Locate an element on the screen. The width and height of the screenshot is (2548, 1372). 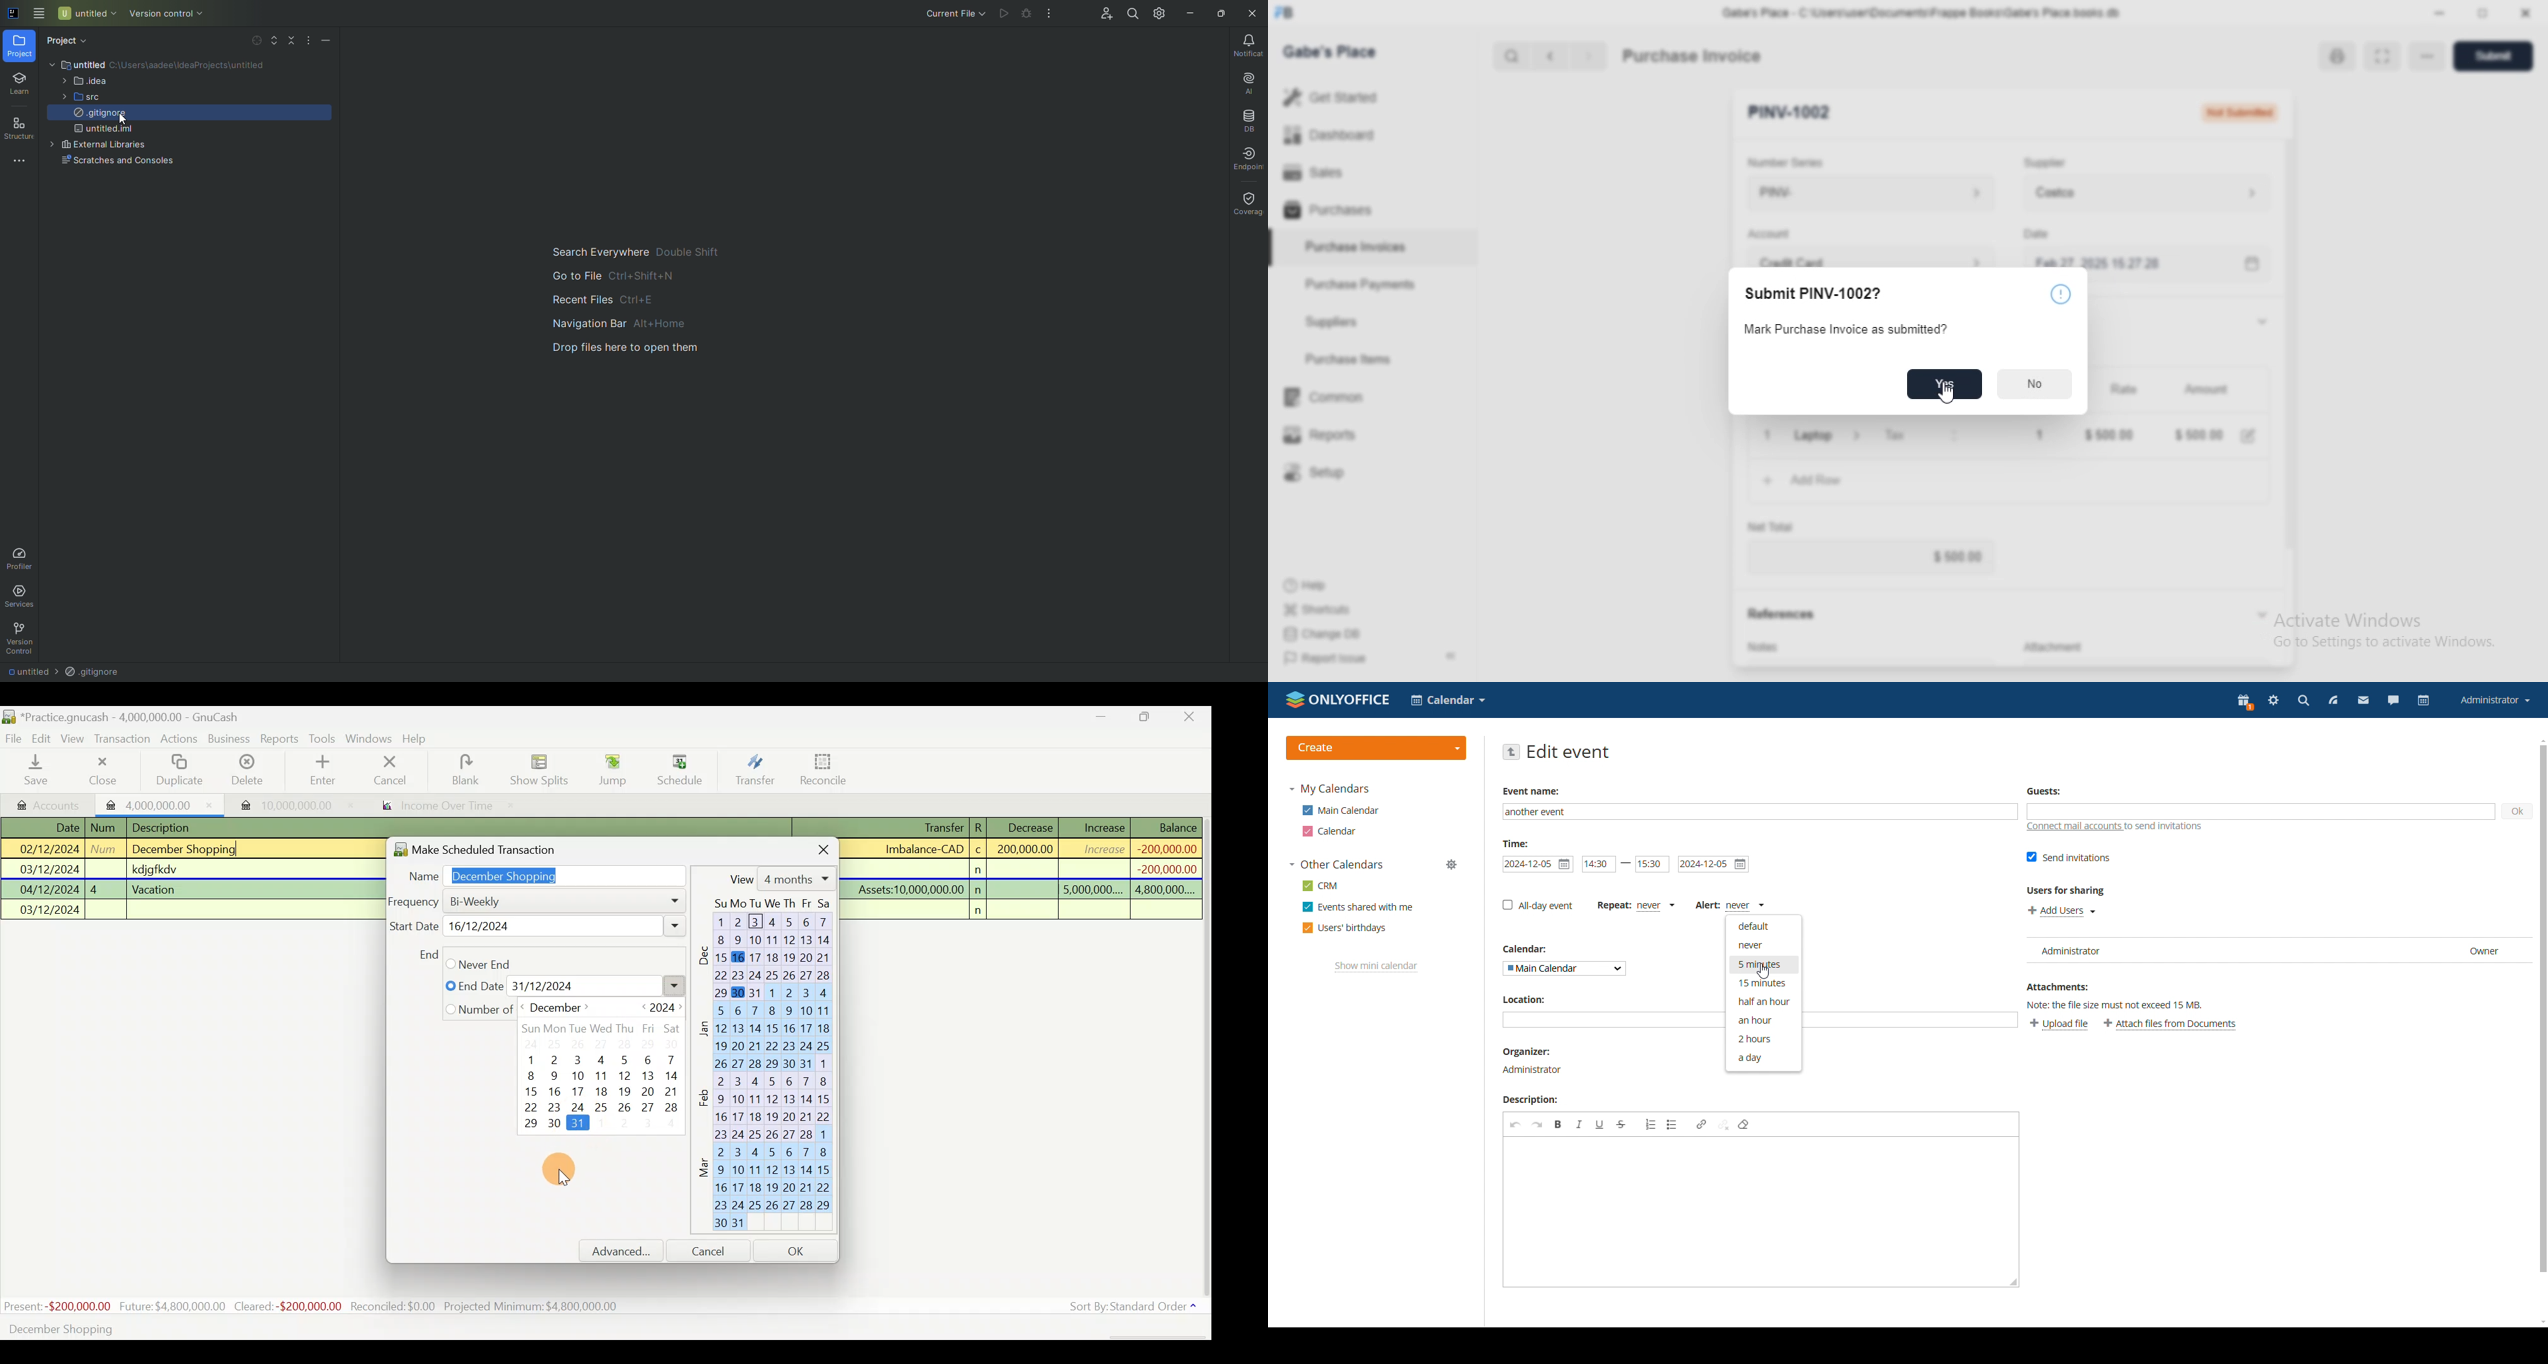
scroll down is located at coordinates (2540, 1323).